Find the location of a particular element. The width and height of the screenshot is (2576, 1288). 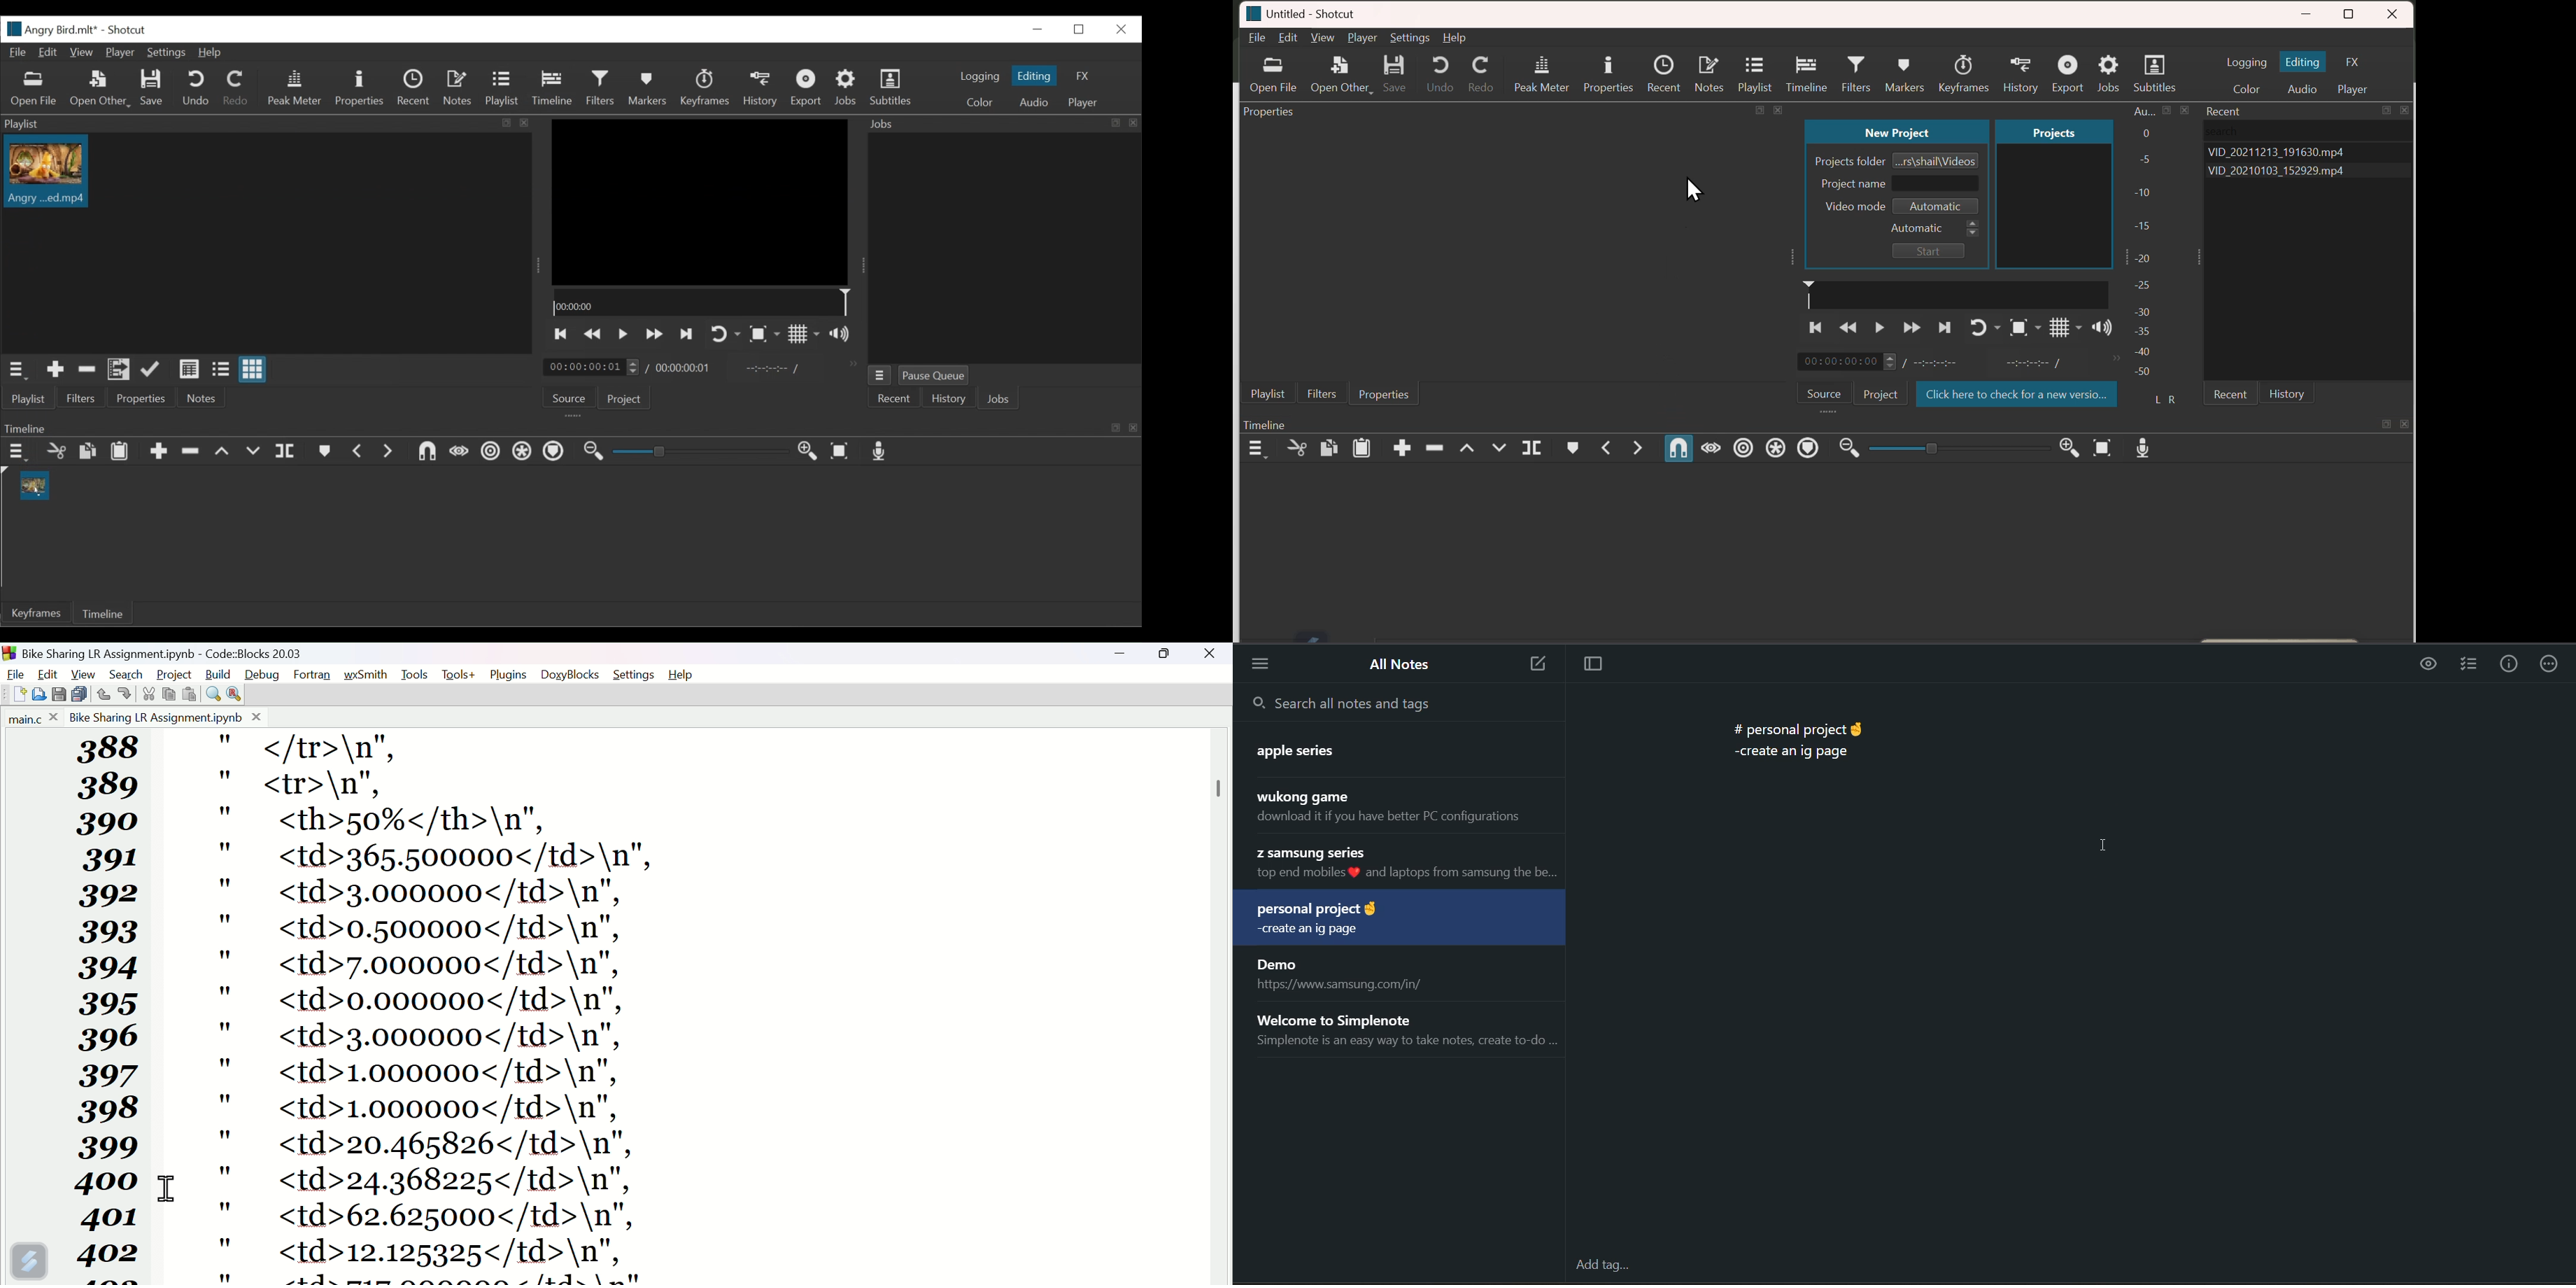

Export is located at coordinates (2067, 67).